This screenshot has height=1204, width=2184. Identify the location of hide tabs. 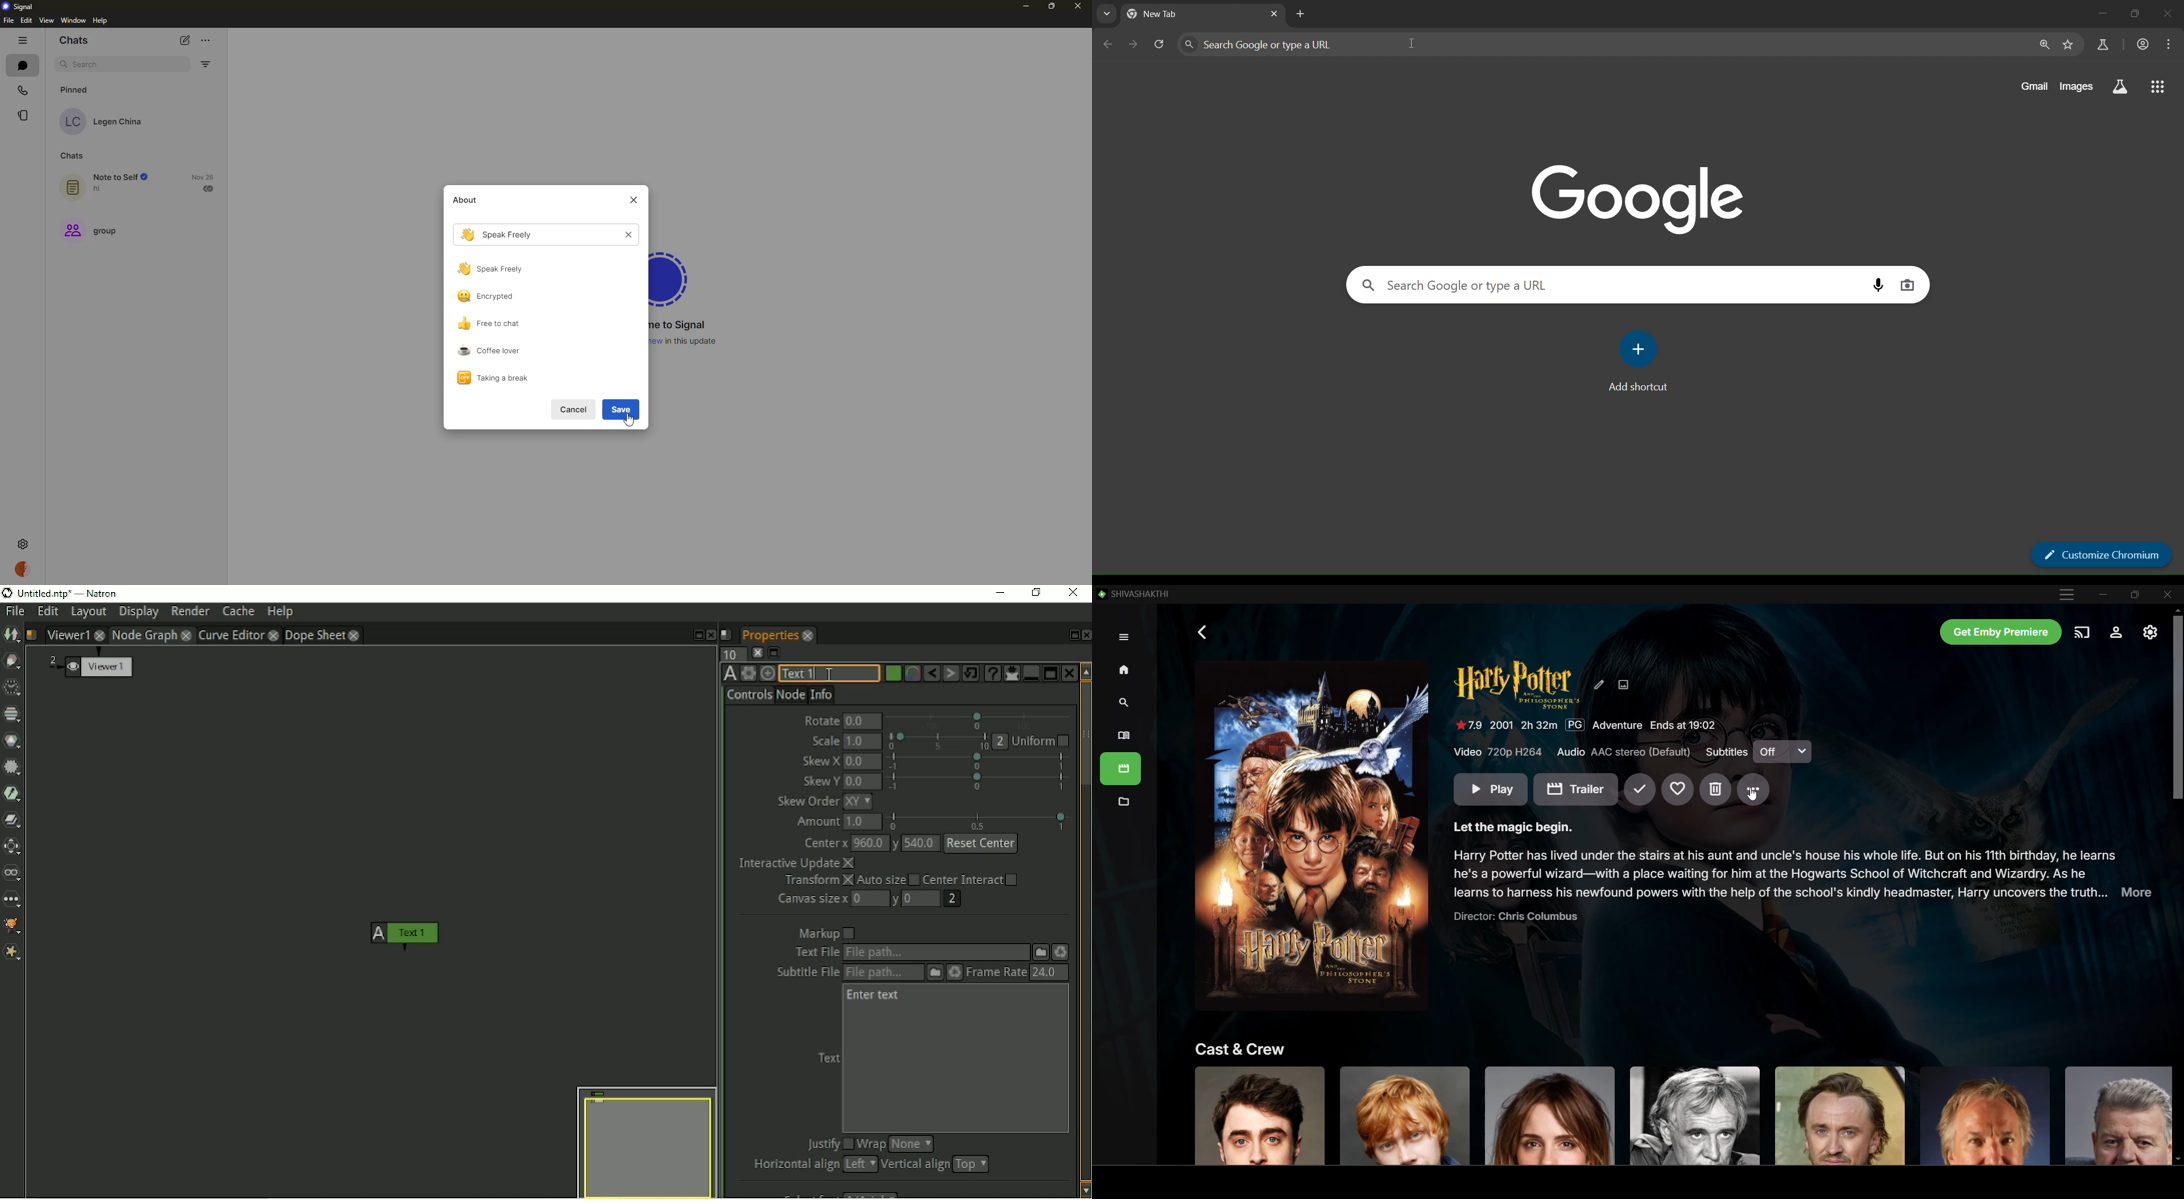
(22, 40).